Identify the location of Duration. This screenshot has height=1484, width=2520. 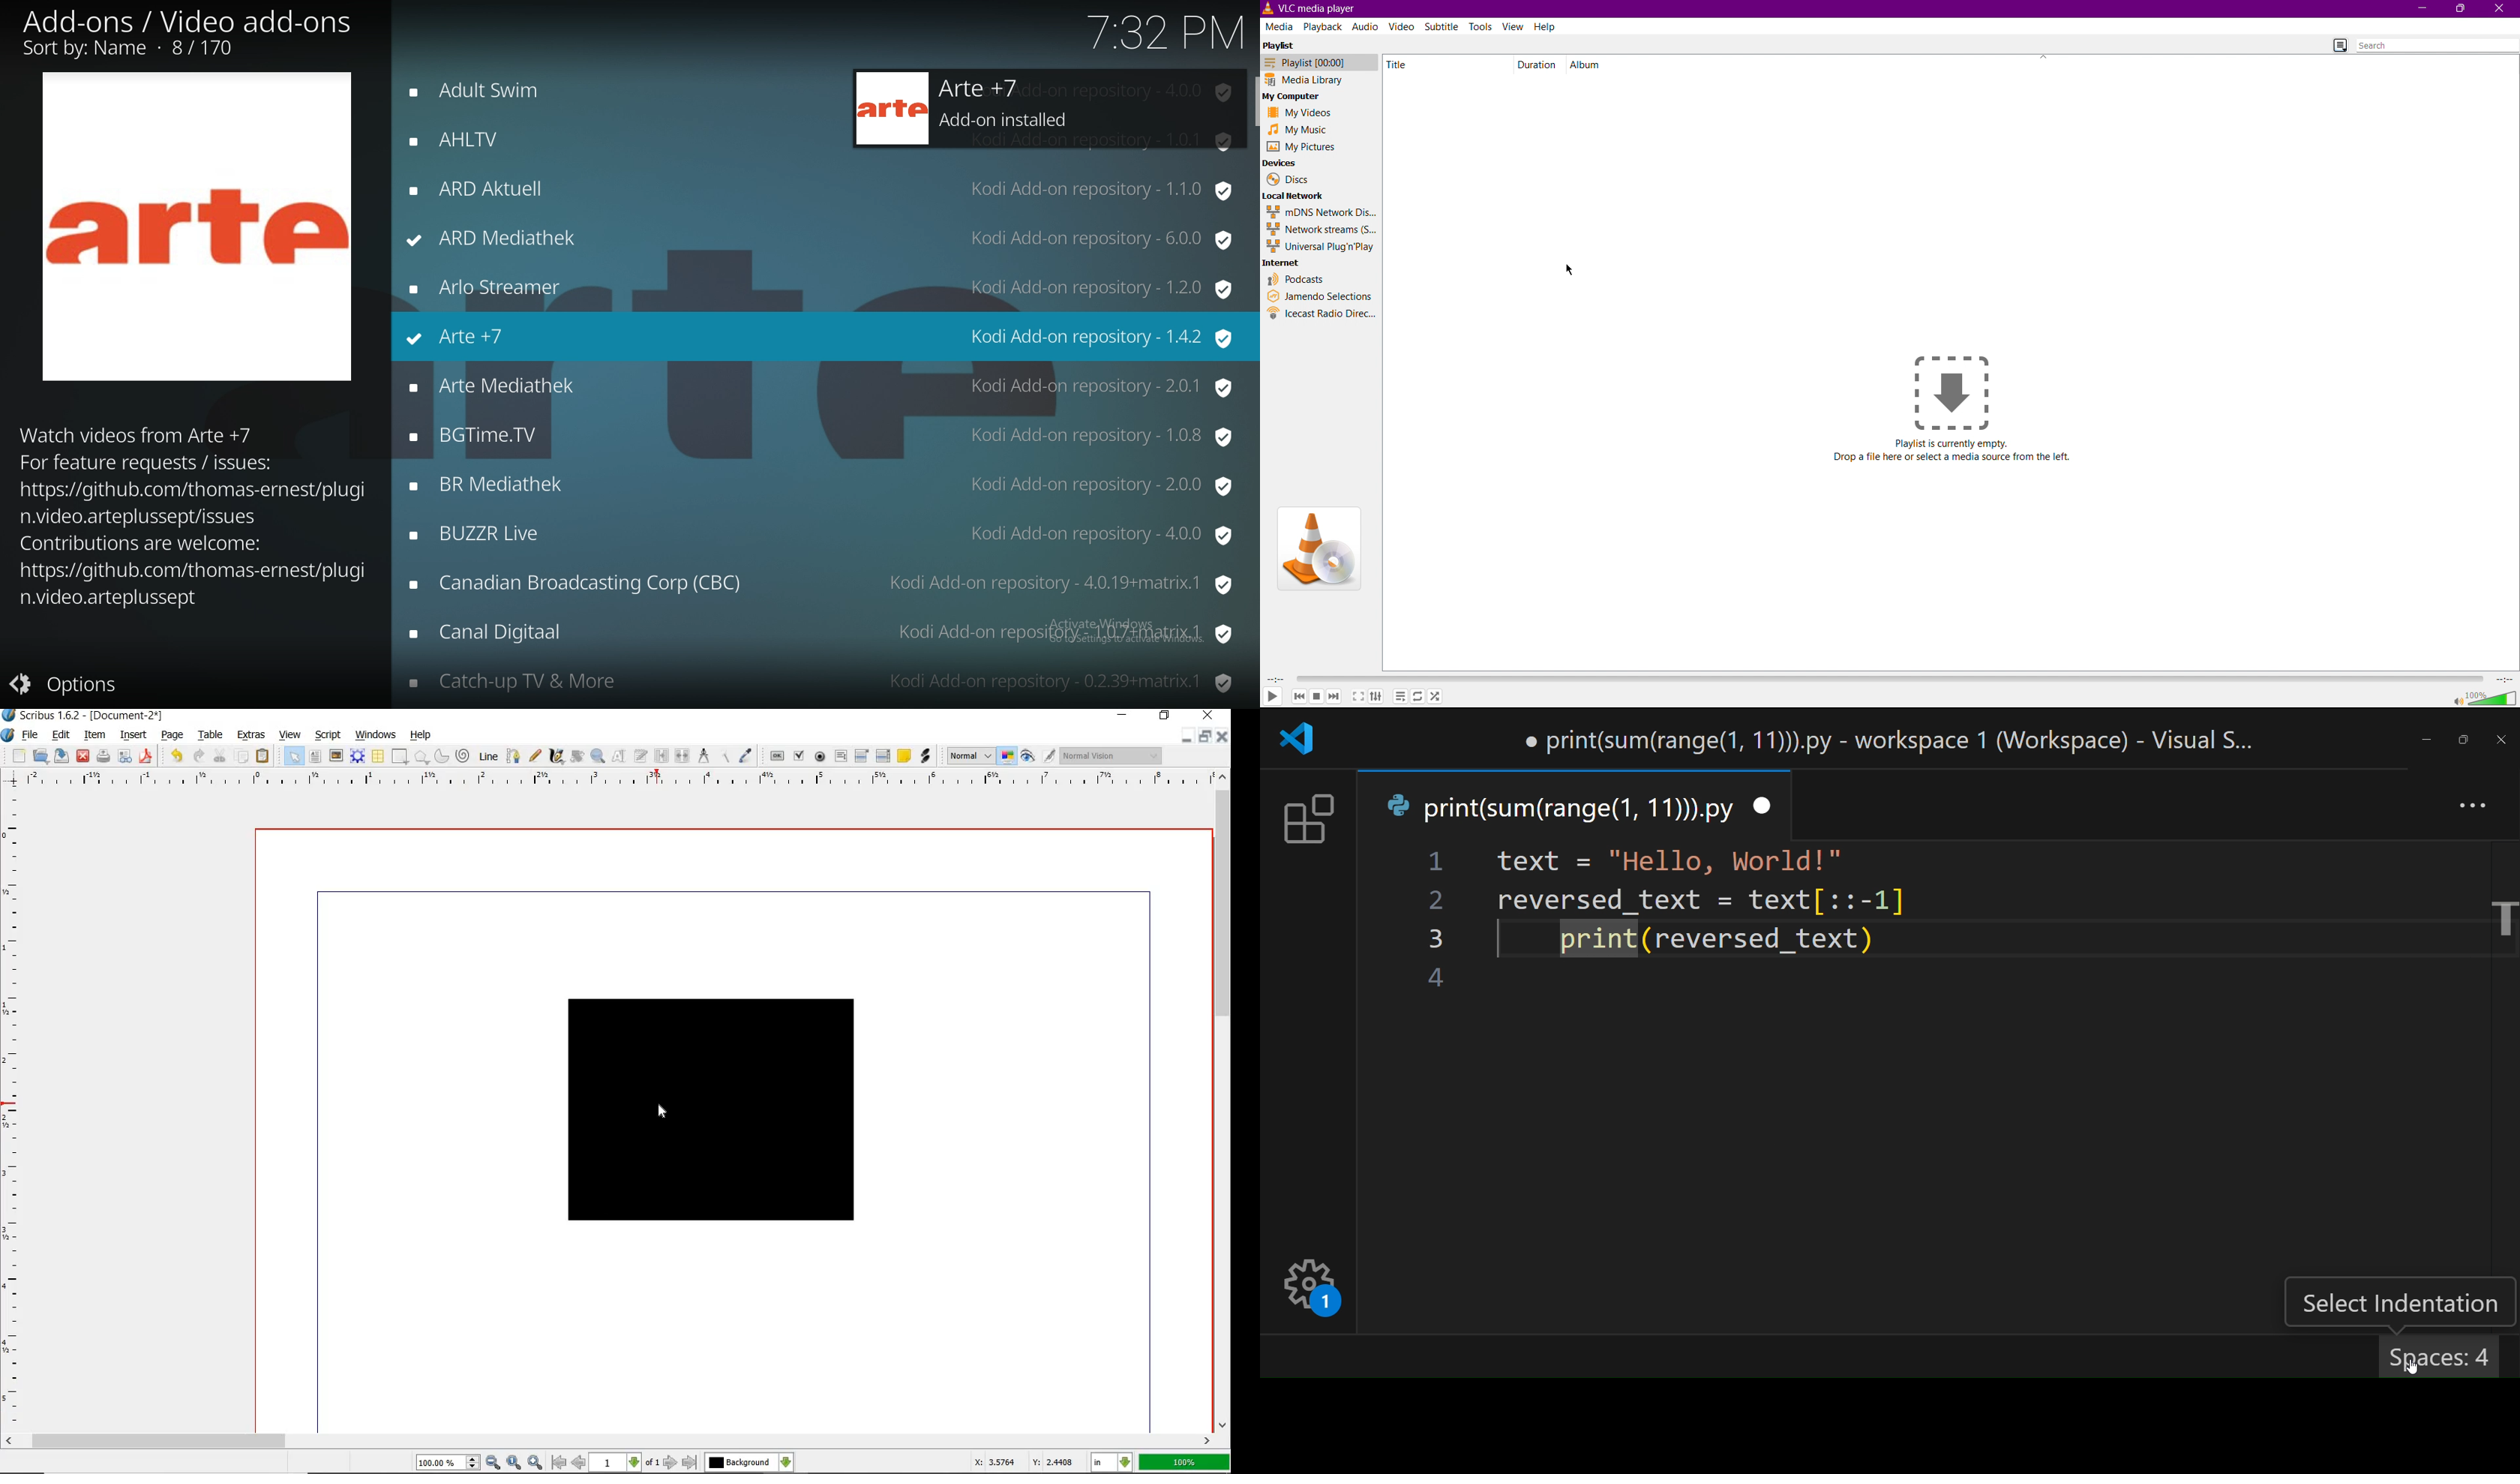
(1535, 64).